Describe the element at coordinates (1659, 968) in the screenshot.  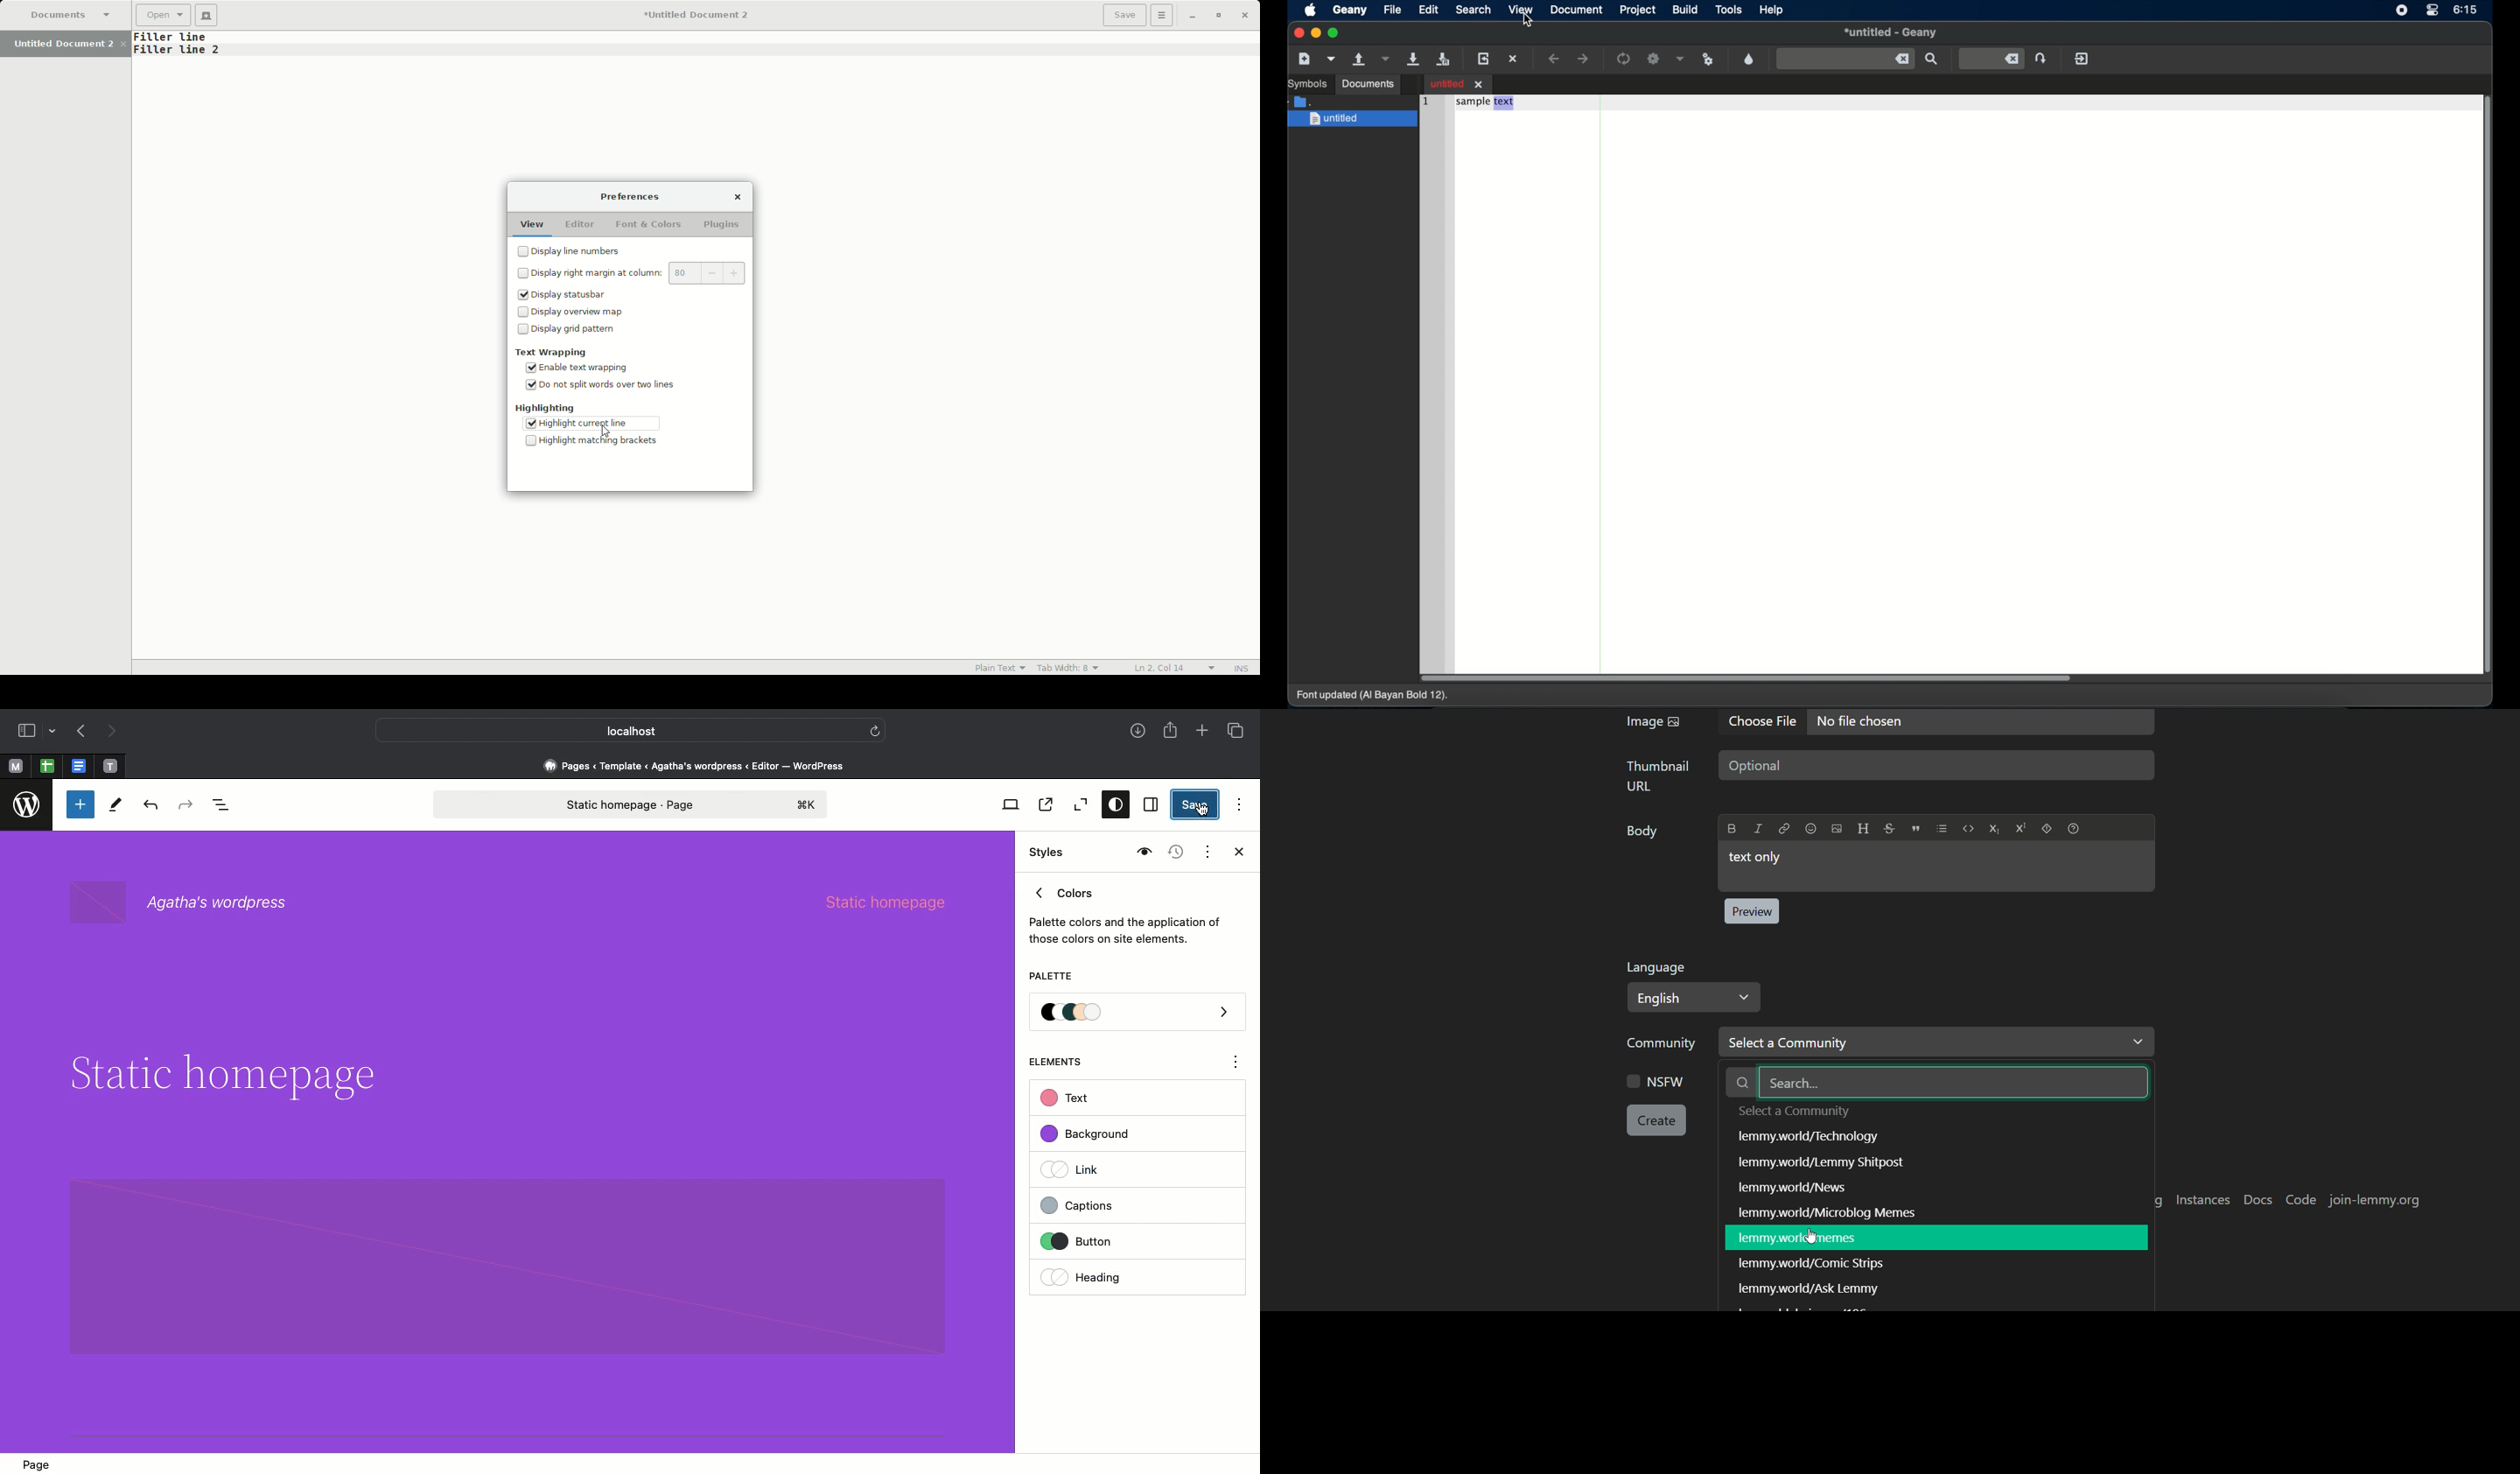
I see `Language` at that location.